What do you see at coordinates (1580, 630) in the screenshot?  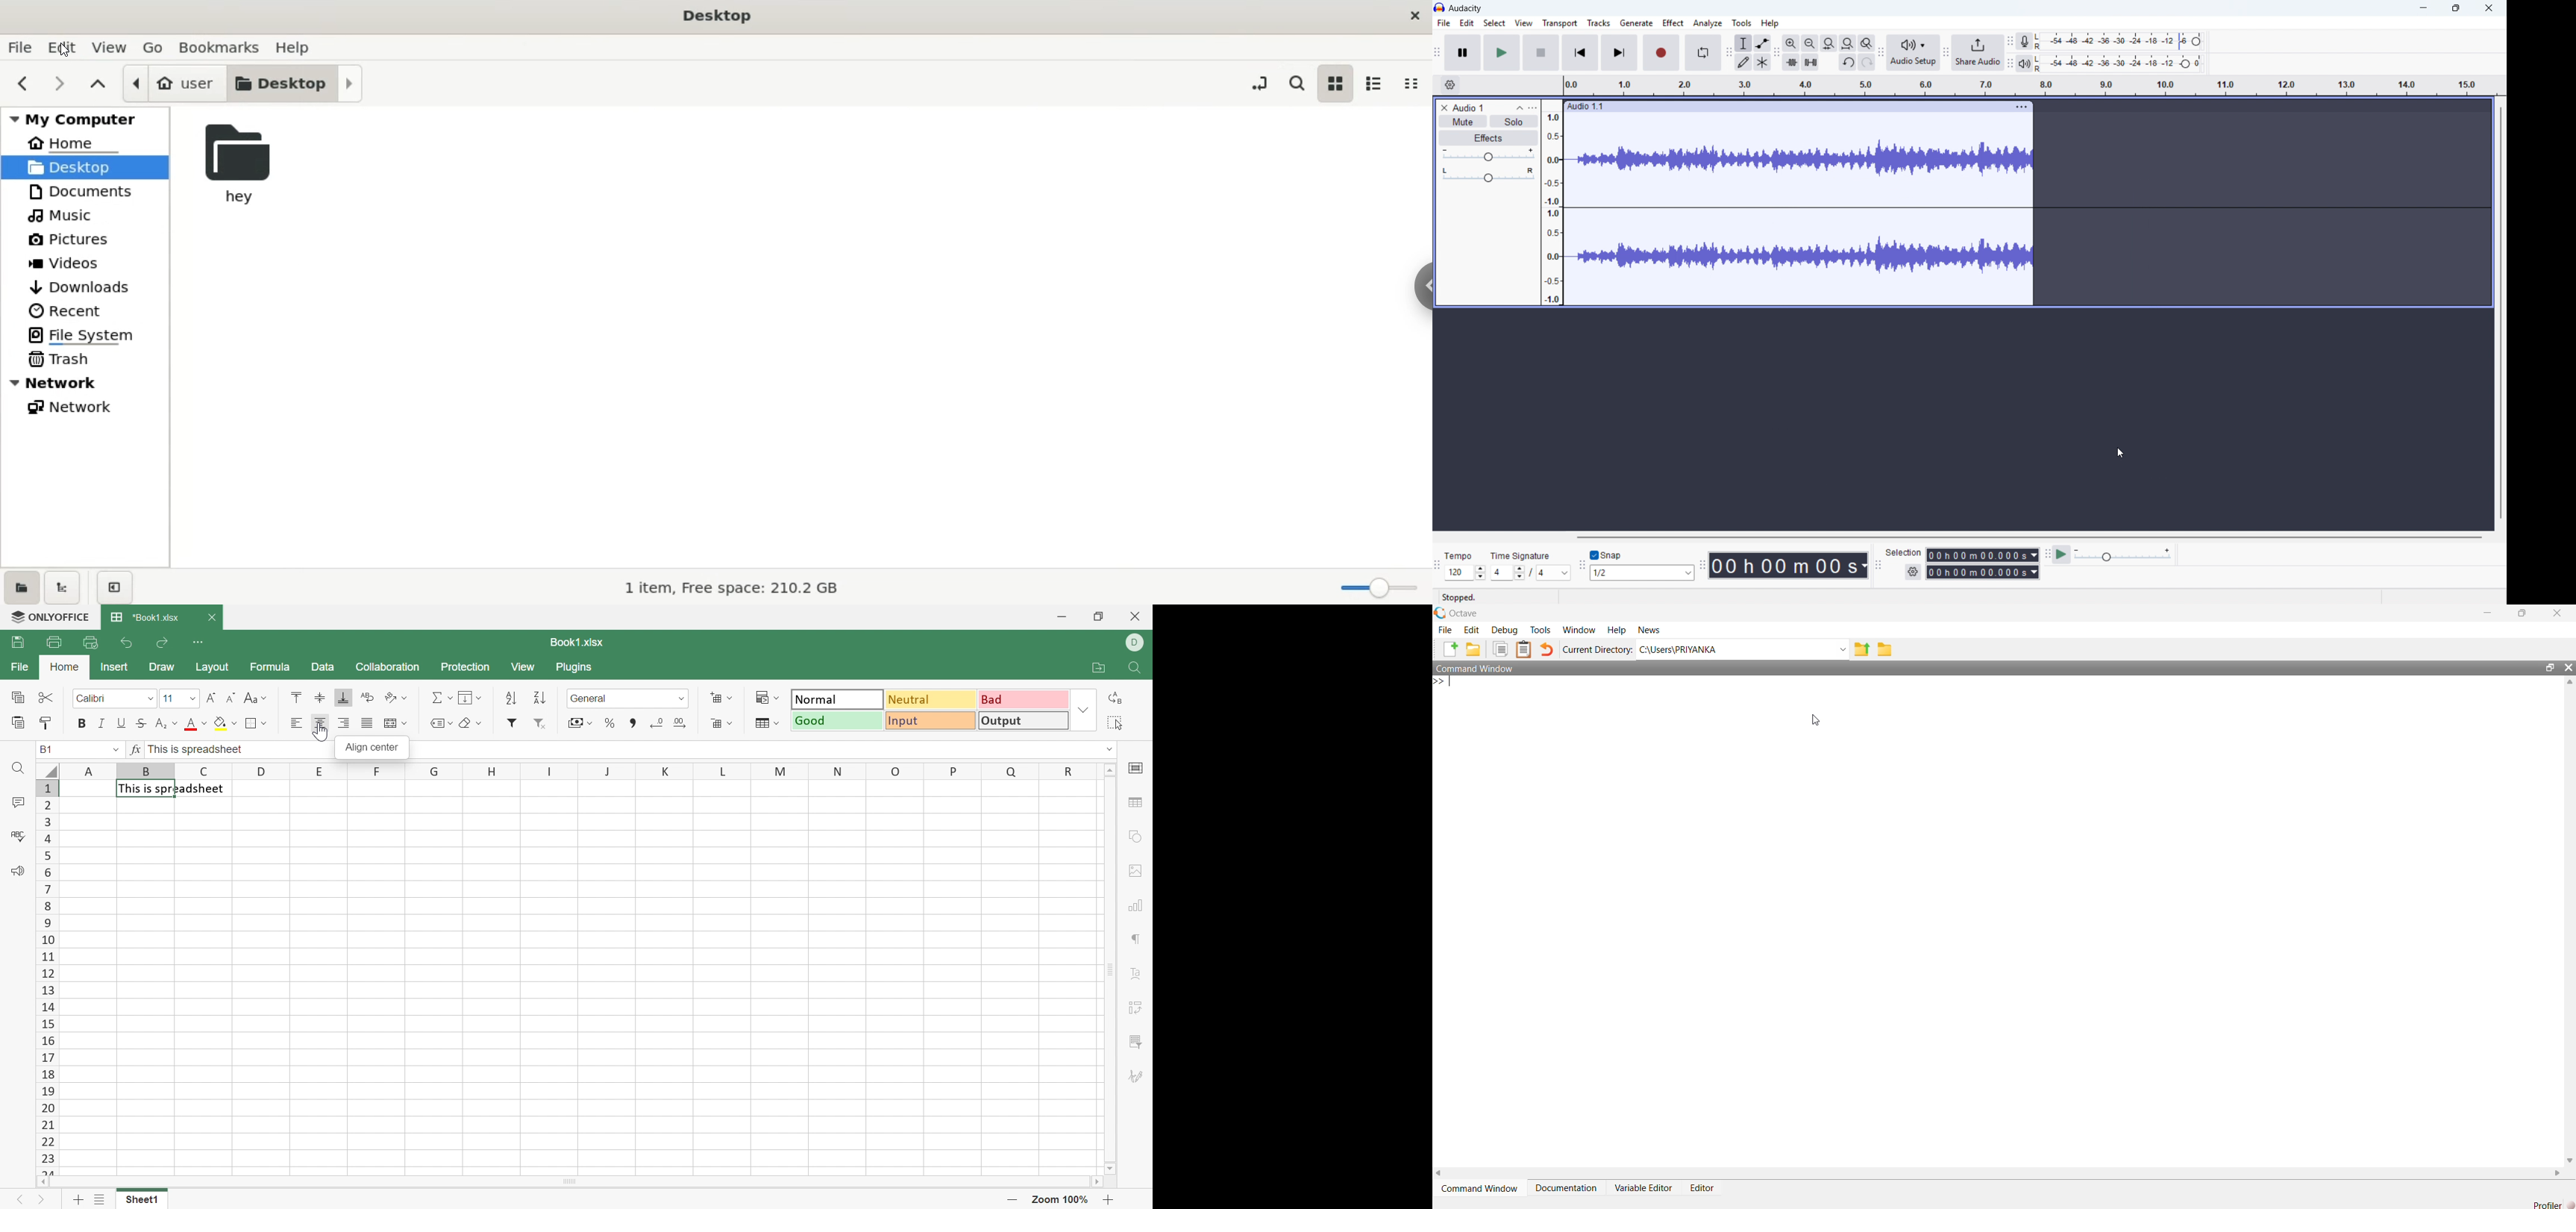 I see `Window` at bounding box center [1580, 630].